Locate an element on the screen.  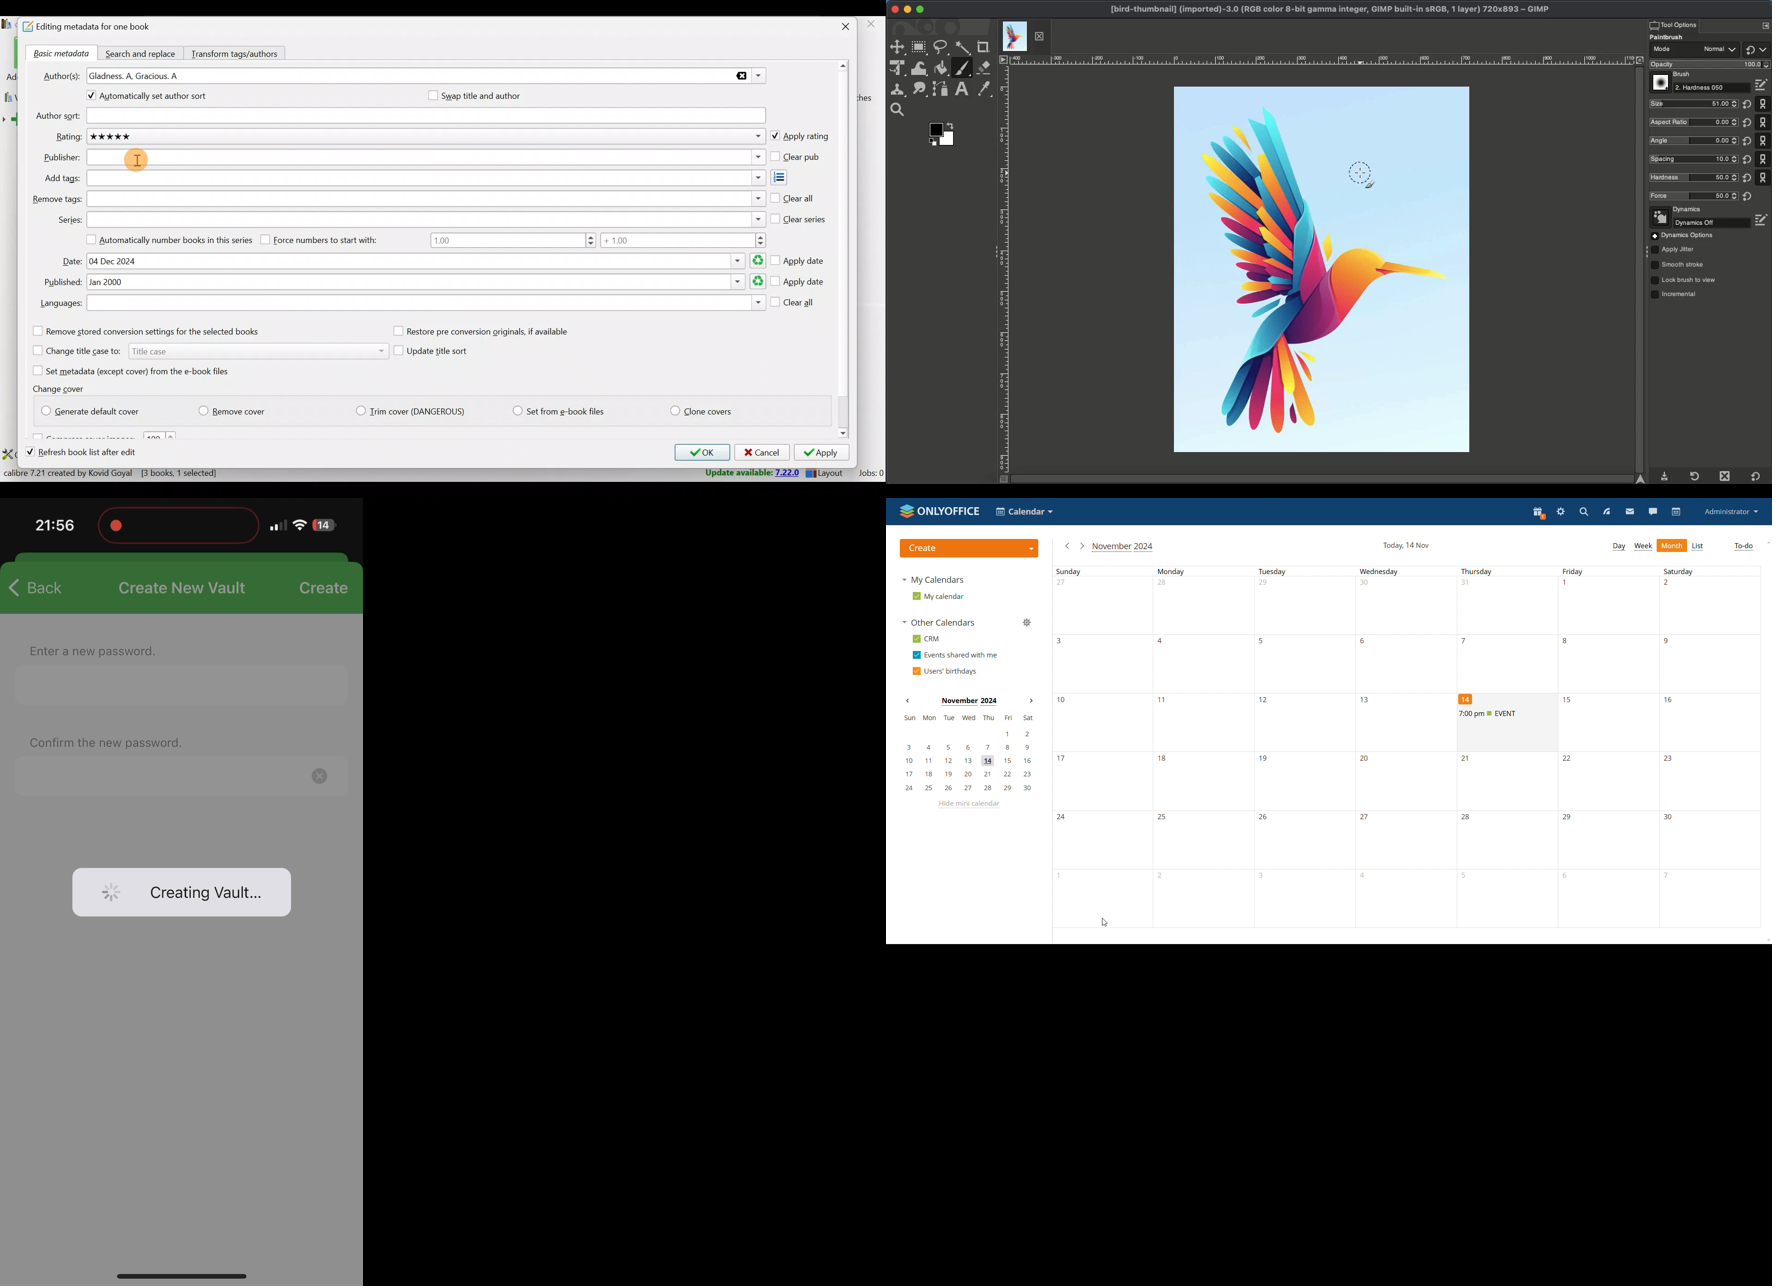
Ratio is located at coordinates (1694, 123).